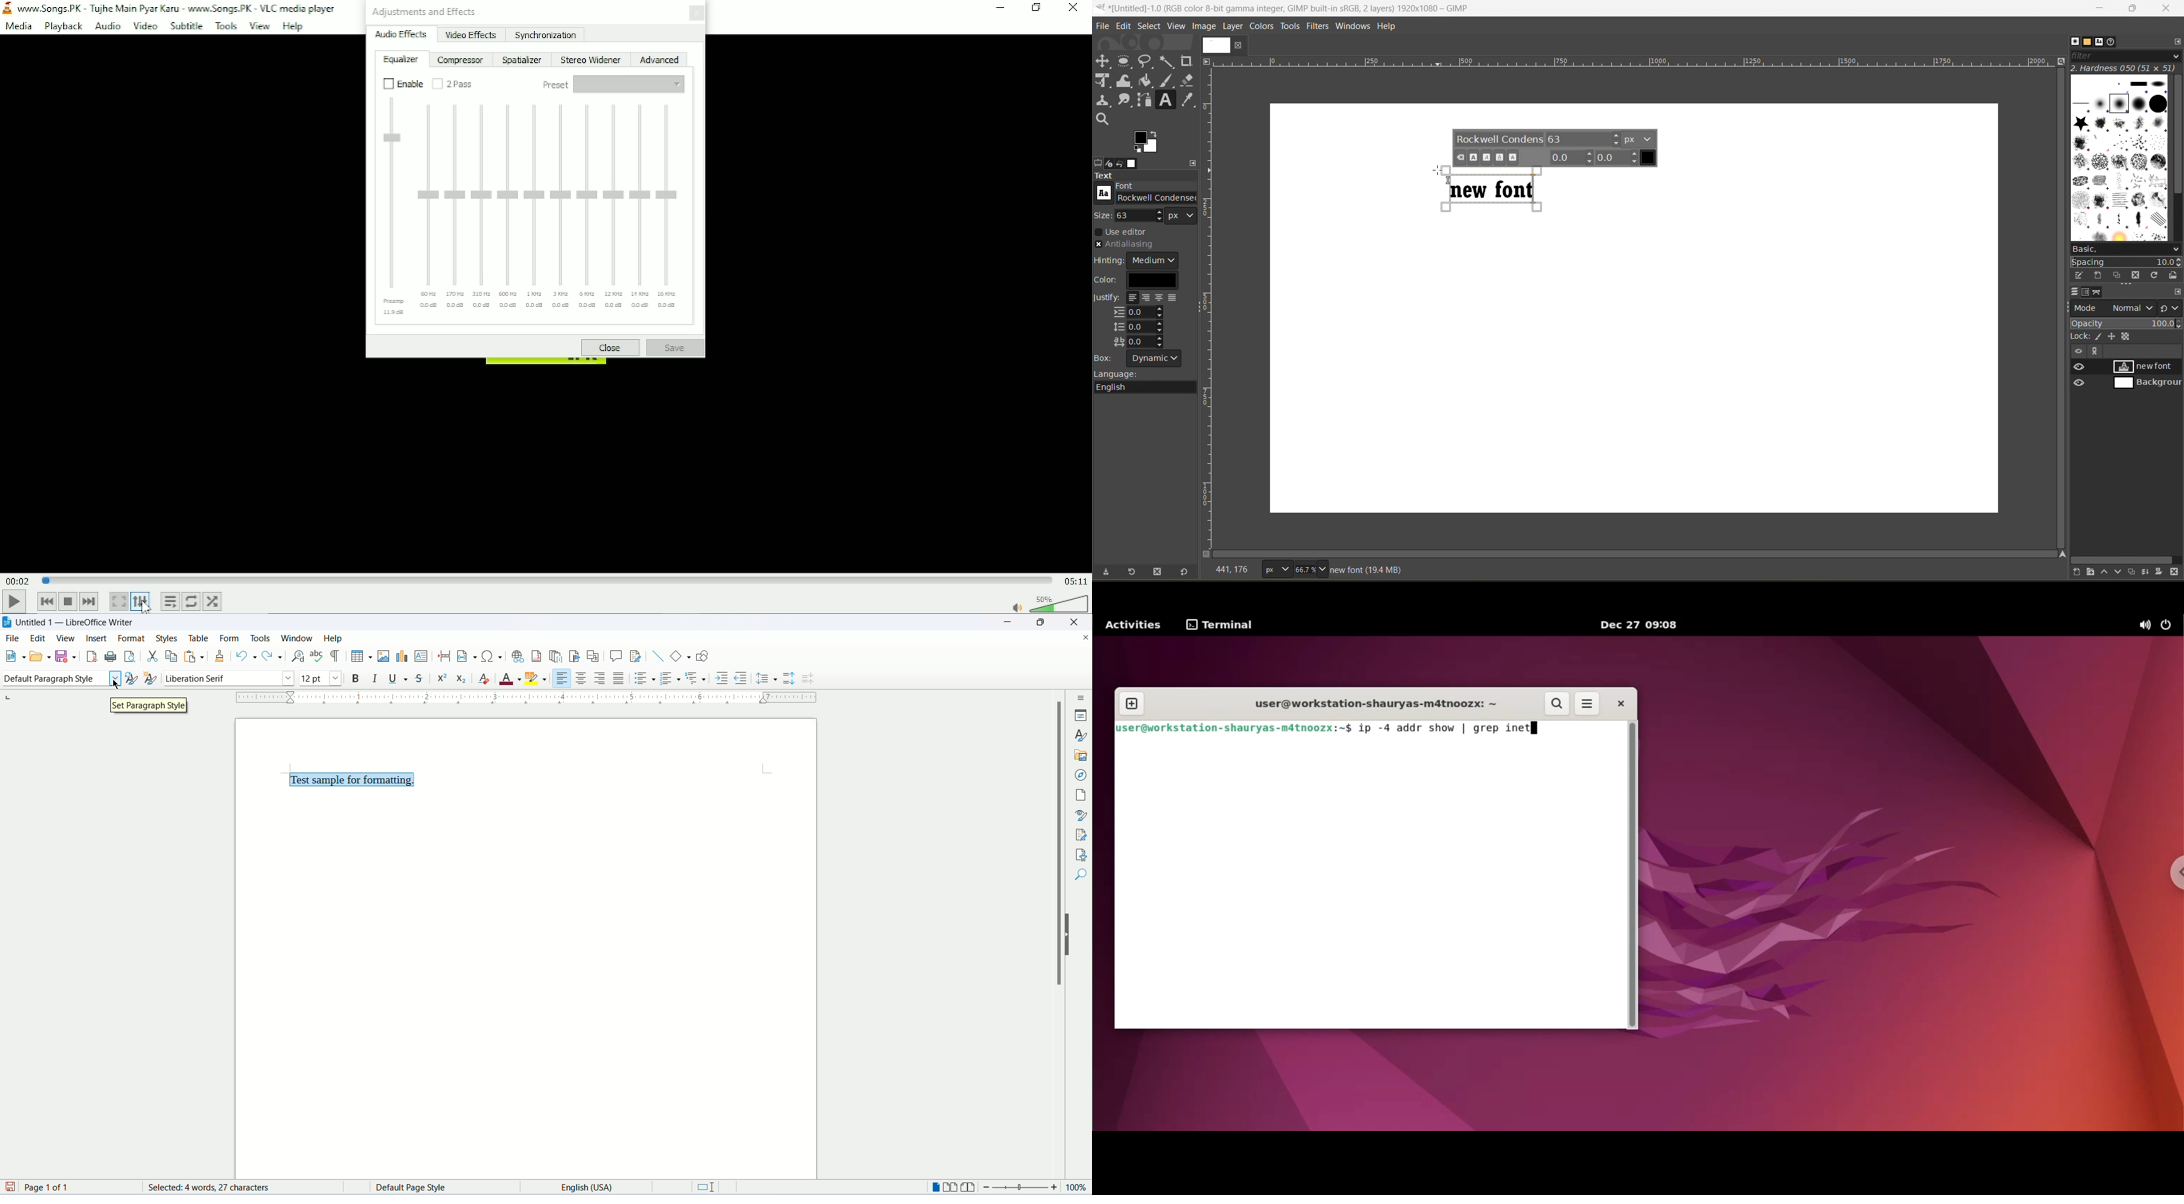 This screenshot has width=2184, height=1204. What do you see at coordinates (1139, 357) in the screenshot?
I see `box` at bounding box center [1139, 357].